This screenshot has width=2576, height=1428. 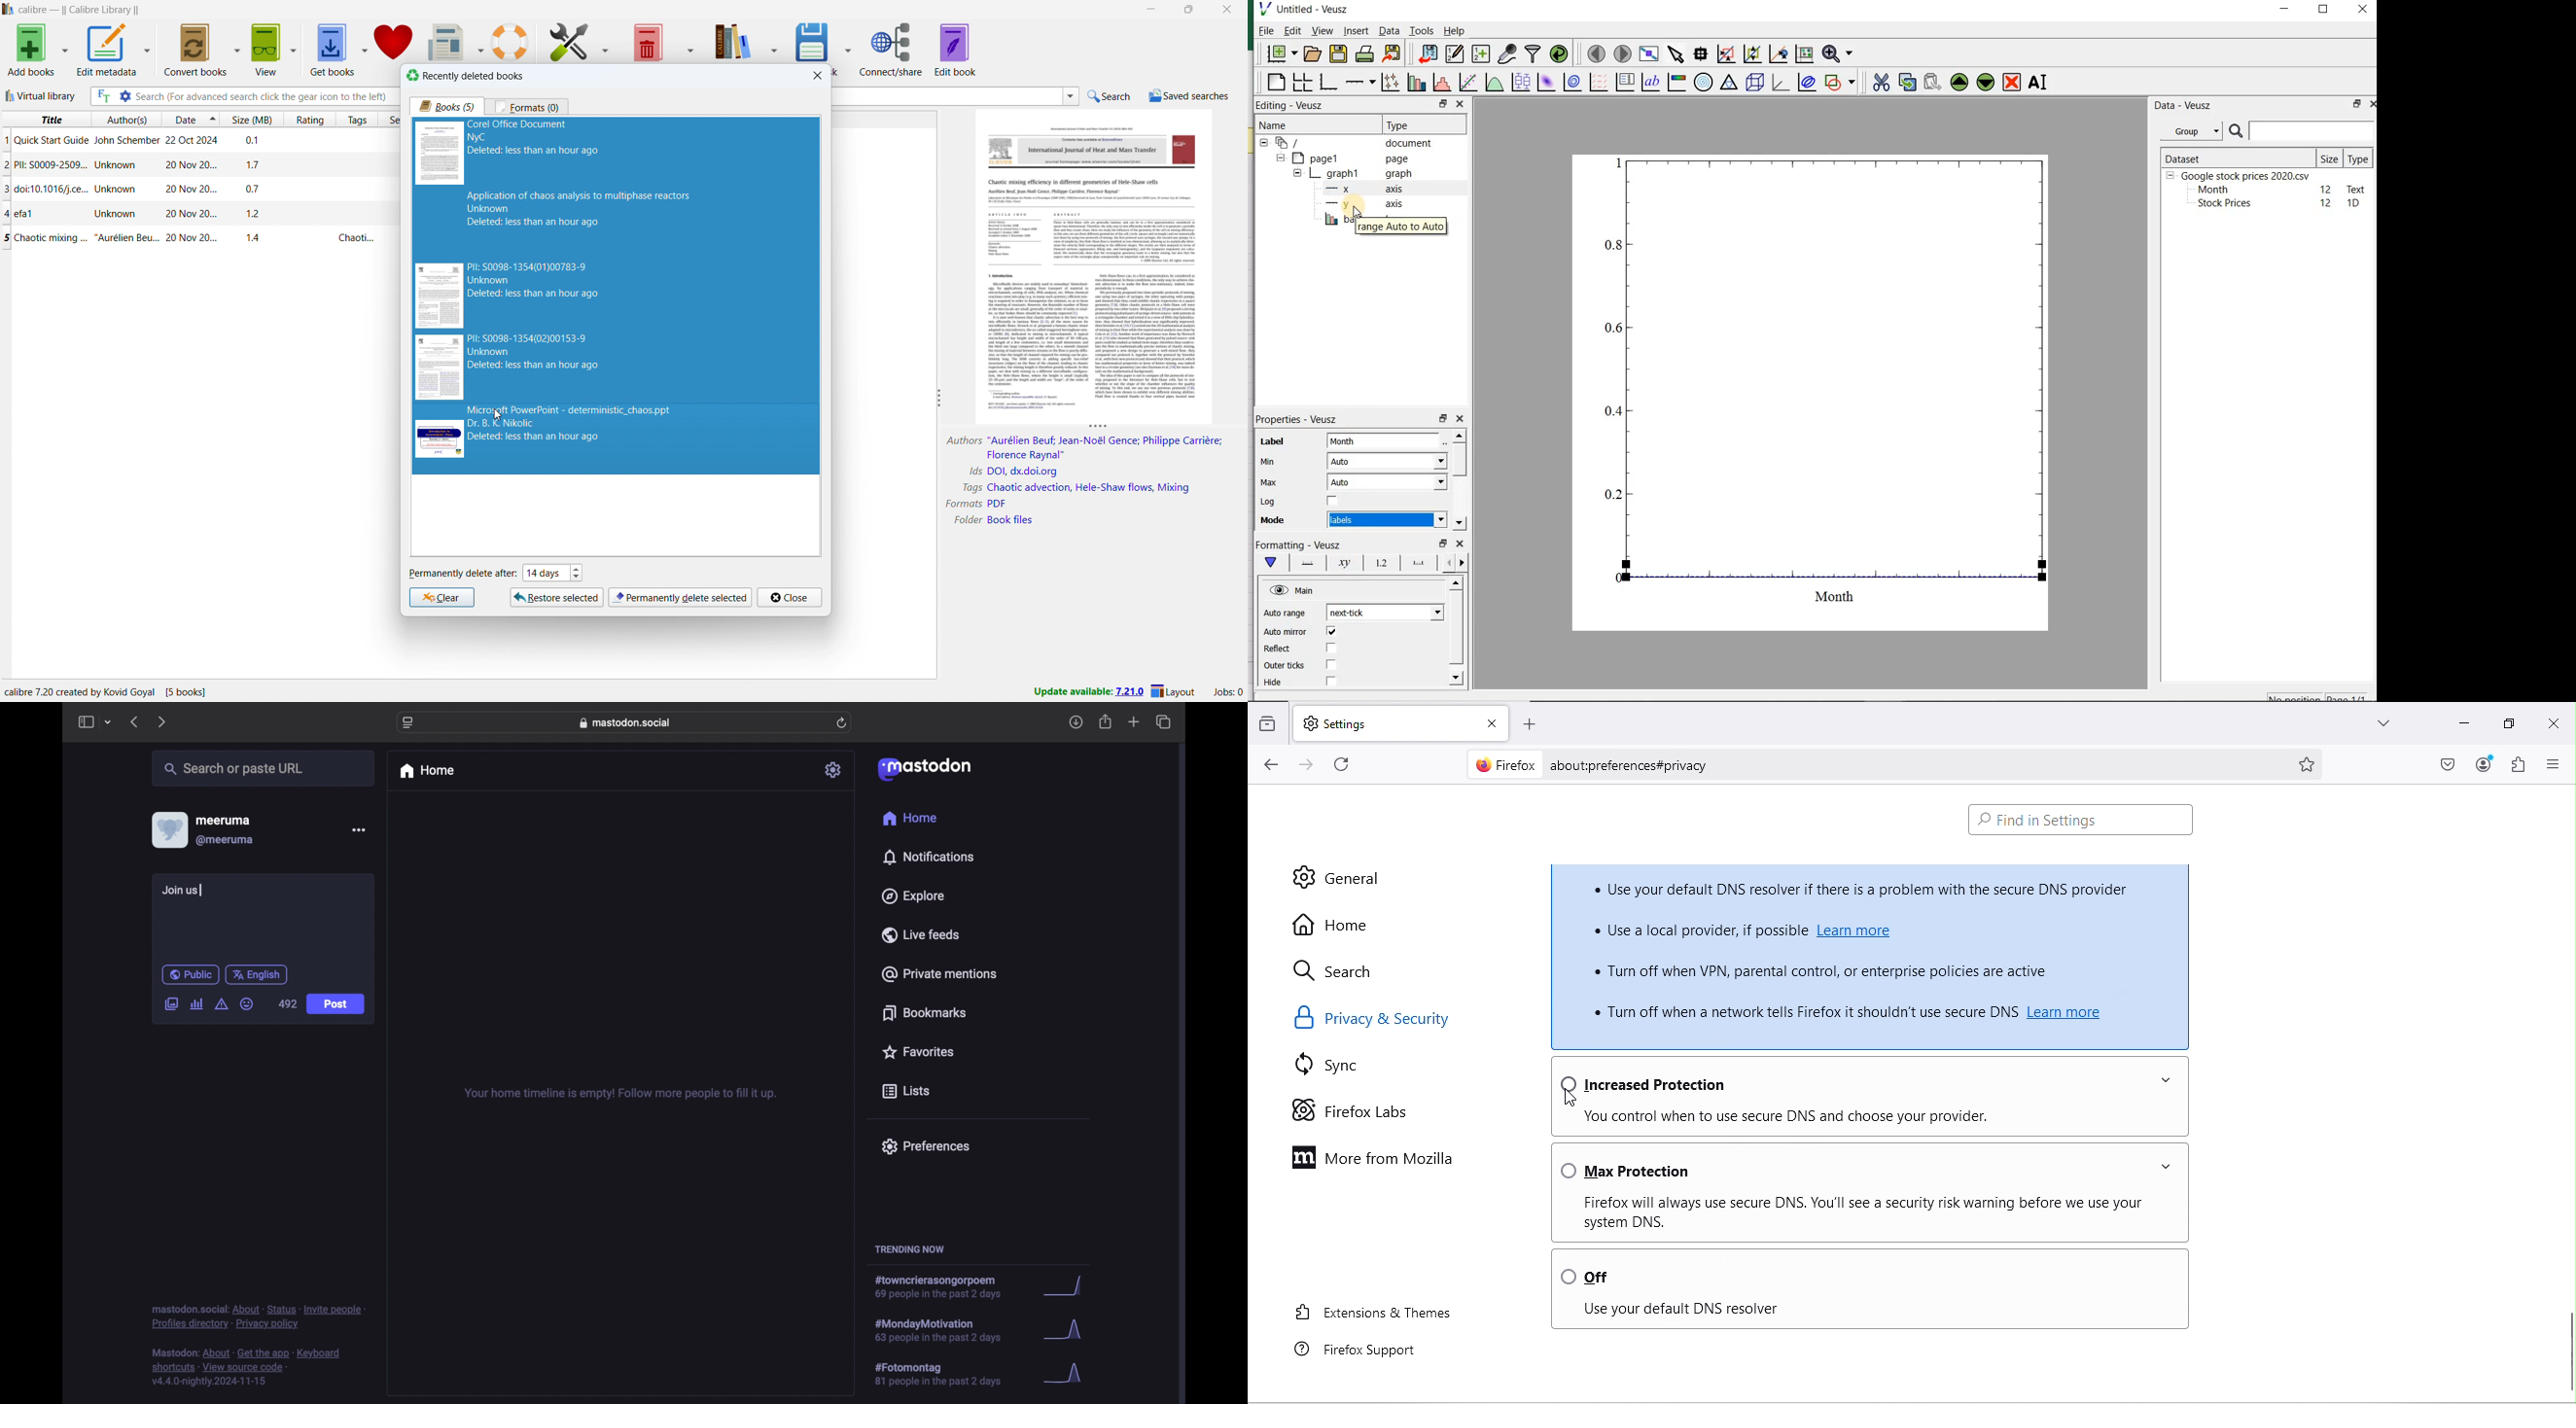 What do you see at coordinates (814, 40) in the screenshot?
I see `save to disk` at bounding box center [814, 40].